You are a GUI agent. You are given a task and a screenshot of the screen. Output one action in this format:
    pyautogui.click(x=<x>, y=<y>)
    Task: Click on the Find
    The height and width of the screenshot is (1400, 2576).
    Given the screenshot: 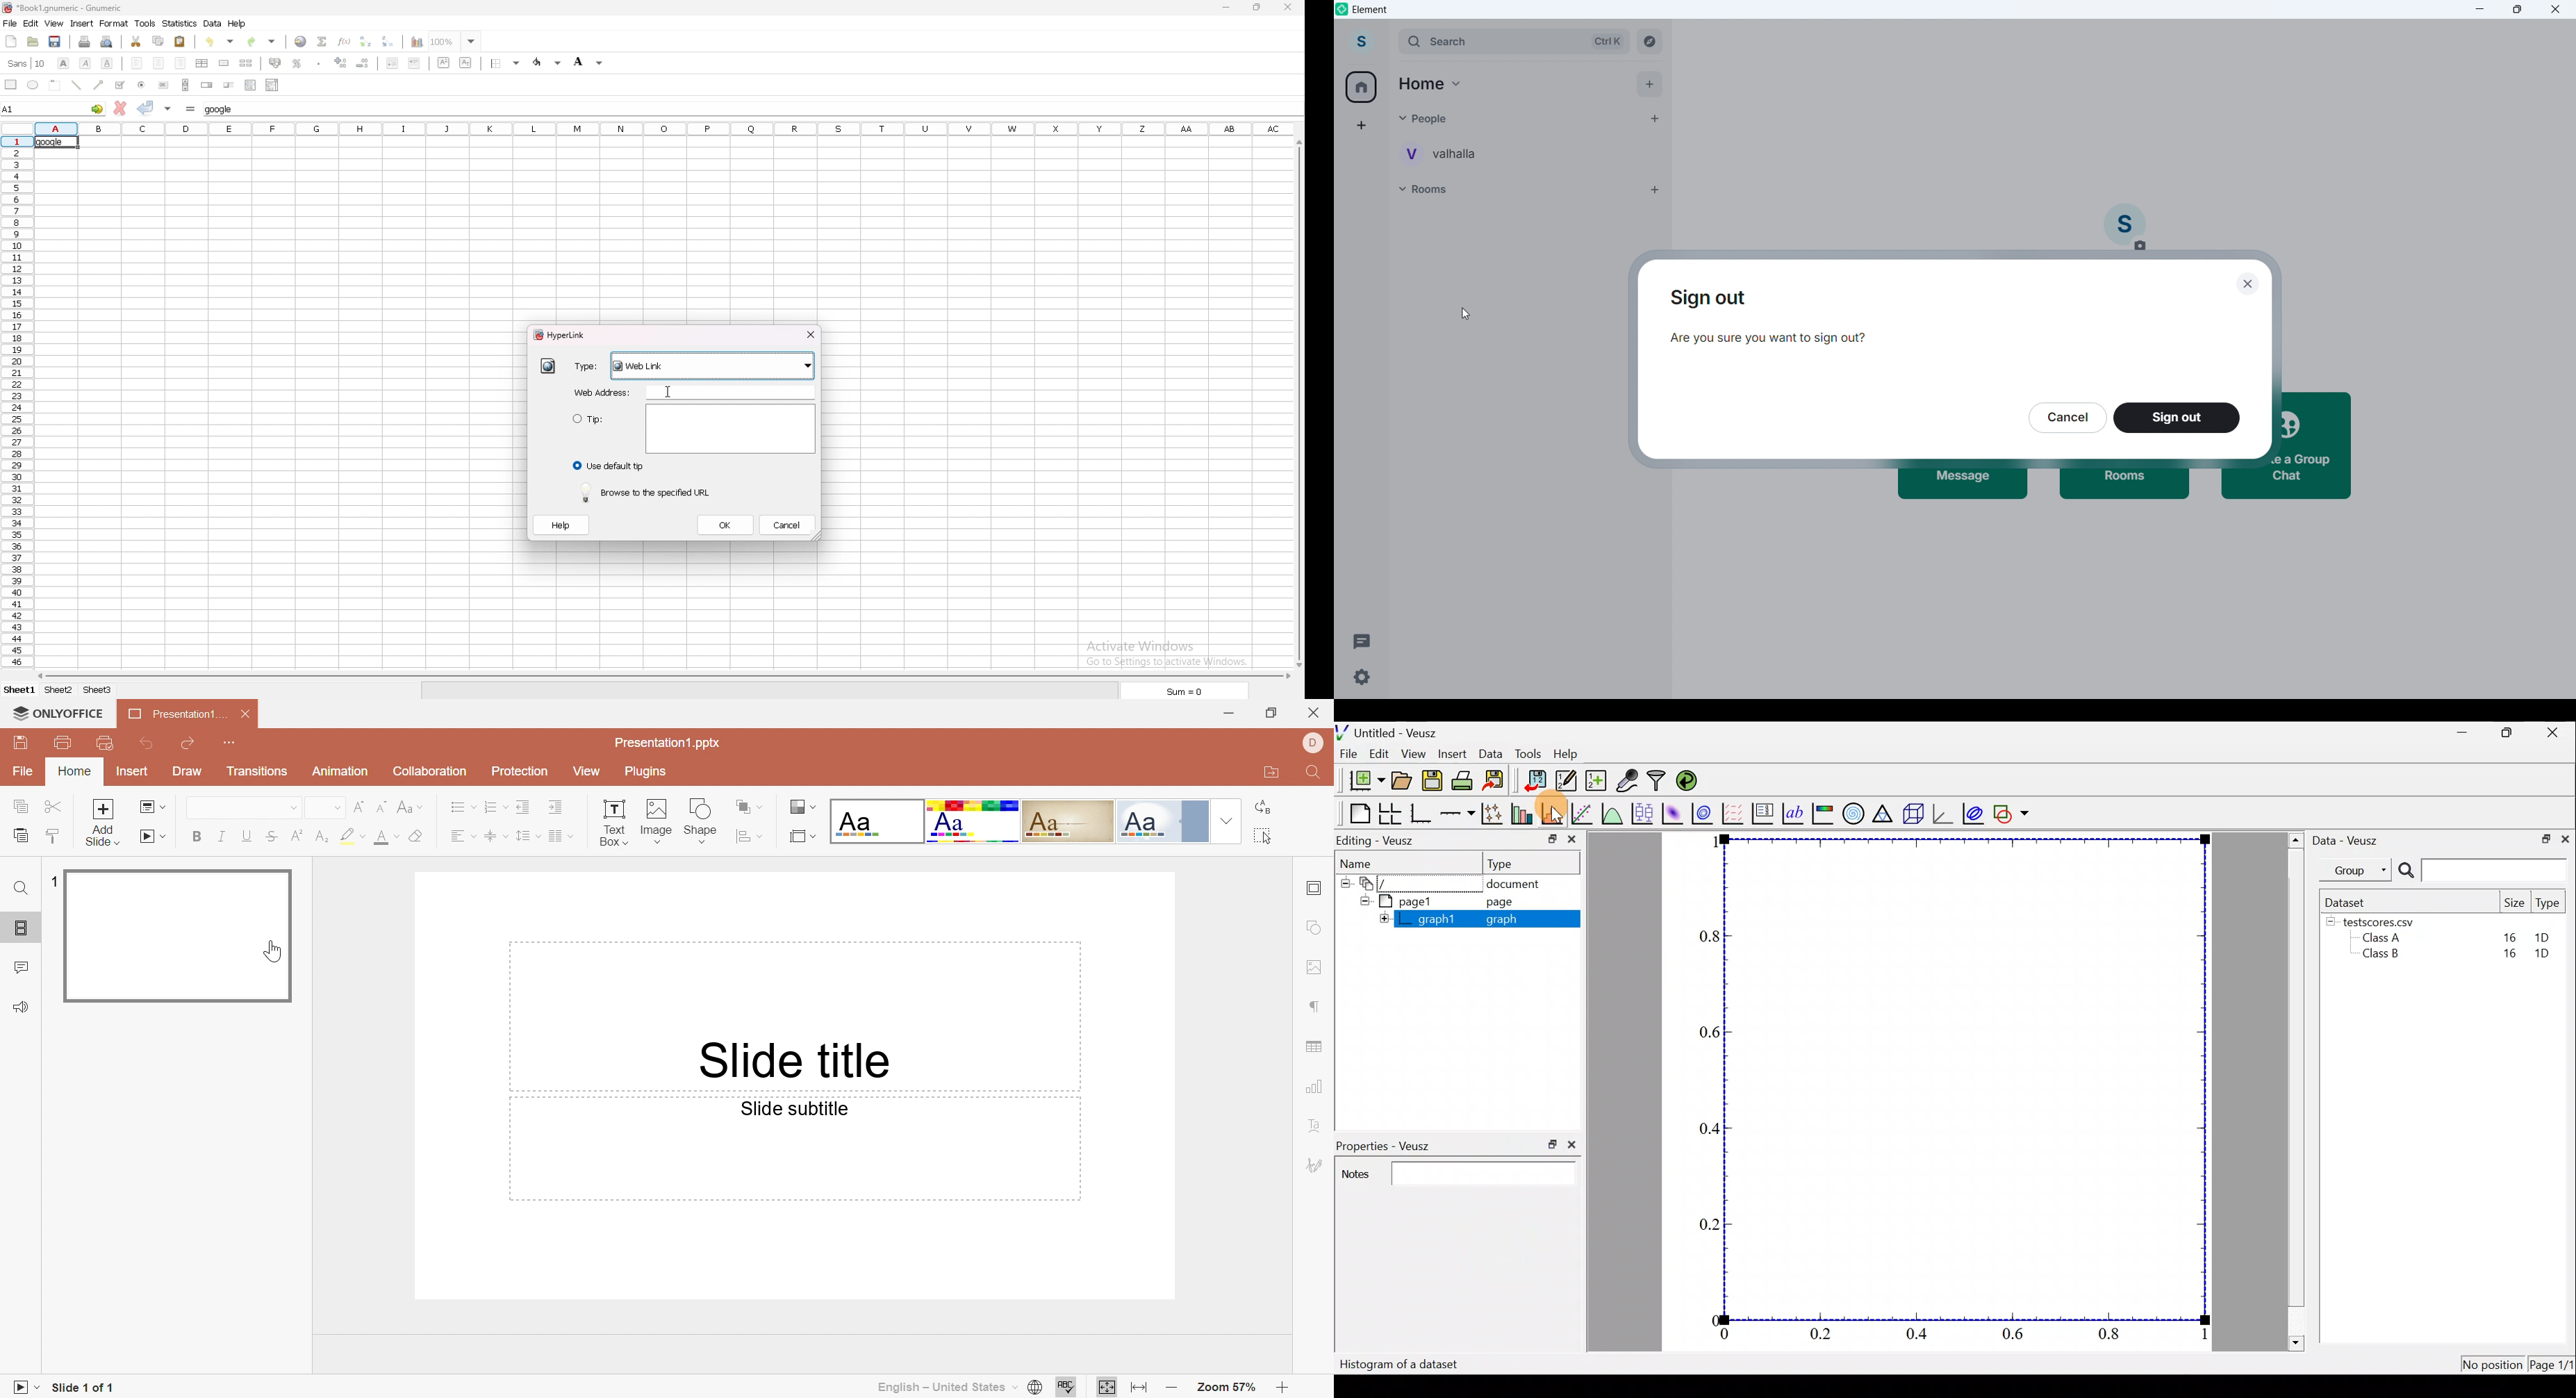 What is the action you would take?
    pyautogui.click(x=20, y=889)
    